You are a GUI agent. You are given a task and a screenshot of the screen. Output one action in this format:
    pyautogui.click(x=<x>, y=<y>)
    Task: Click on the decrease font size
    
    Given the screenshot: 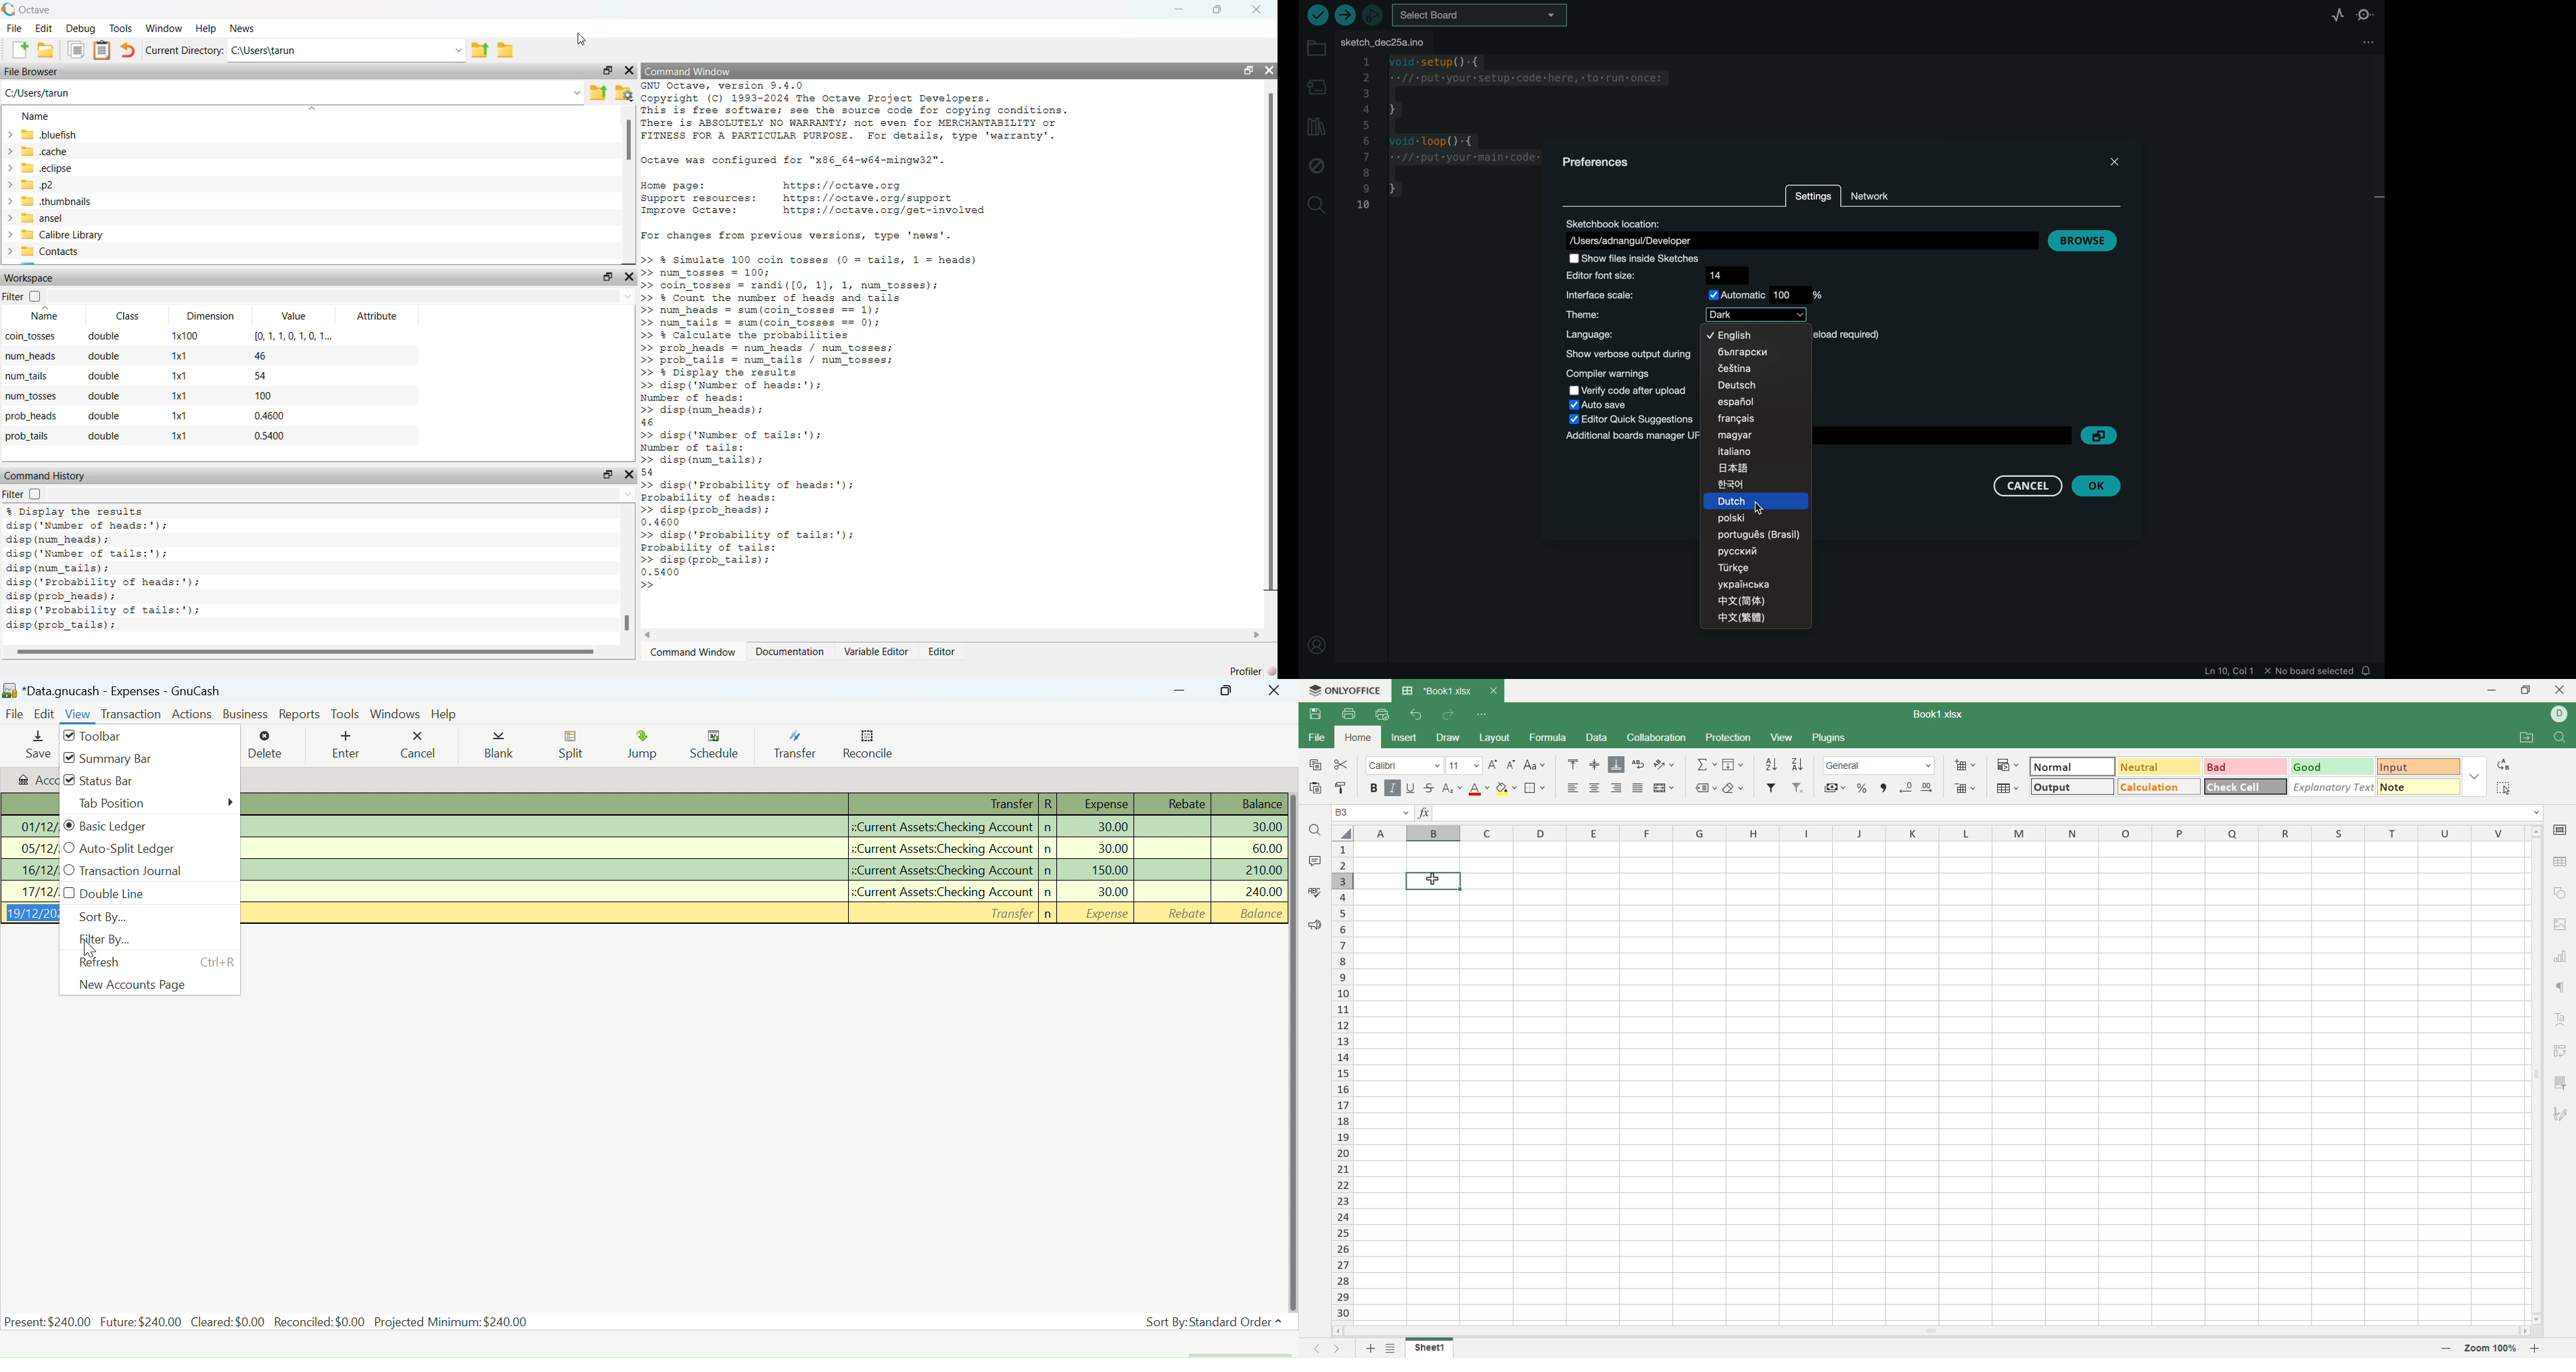 What is the action you would take?
    pyautogui.click(x=1512, y=766)
    